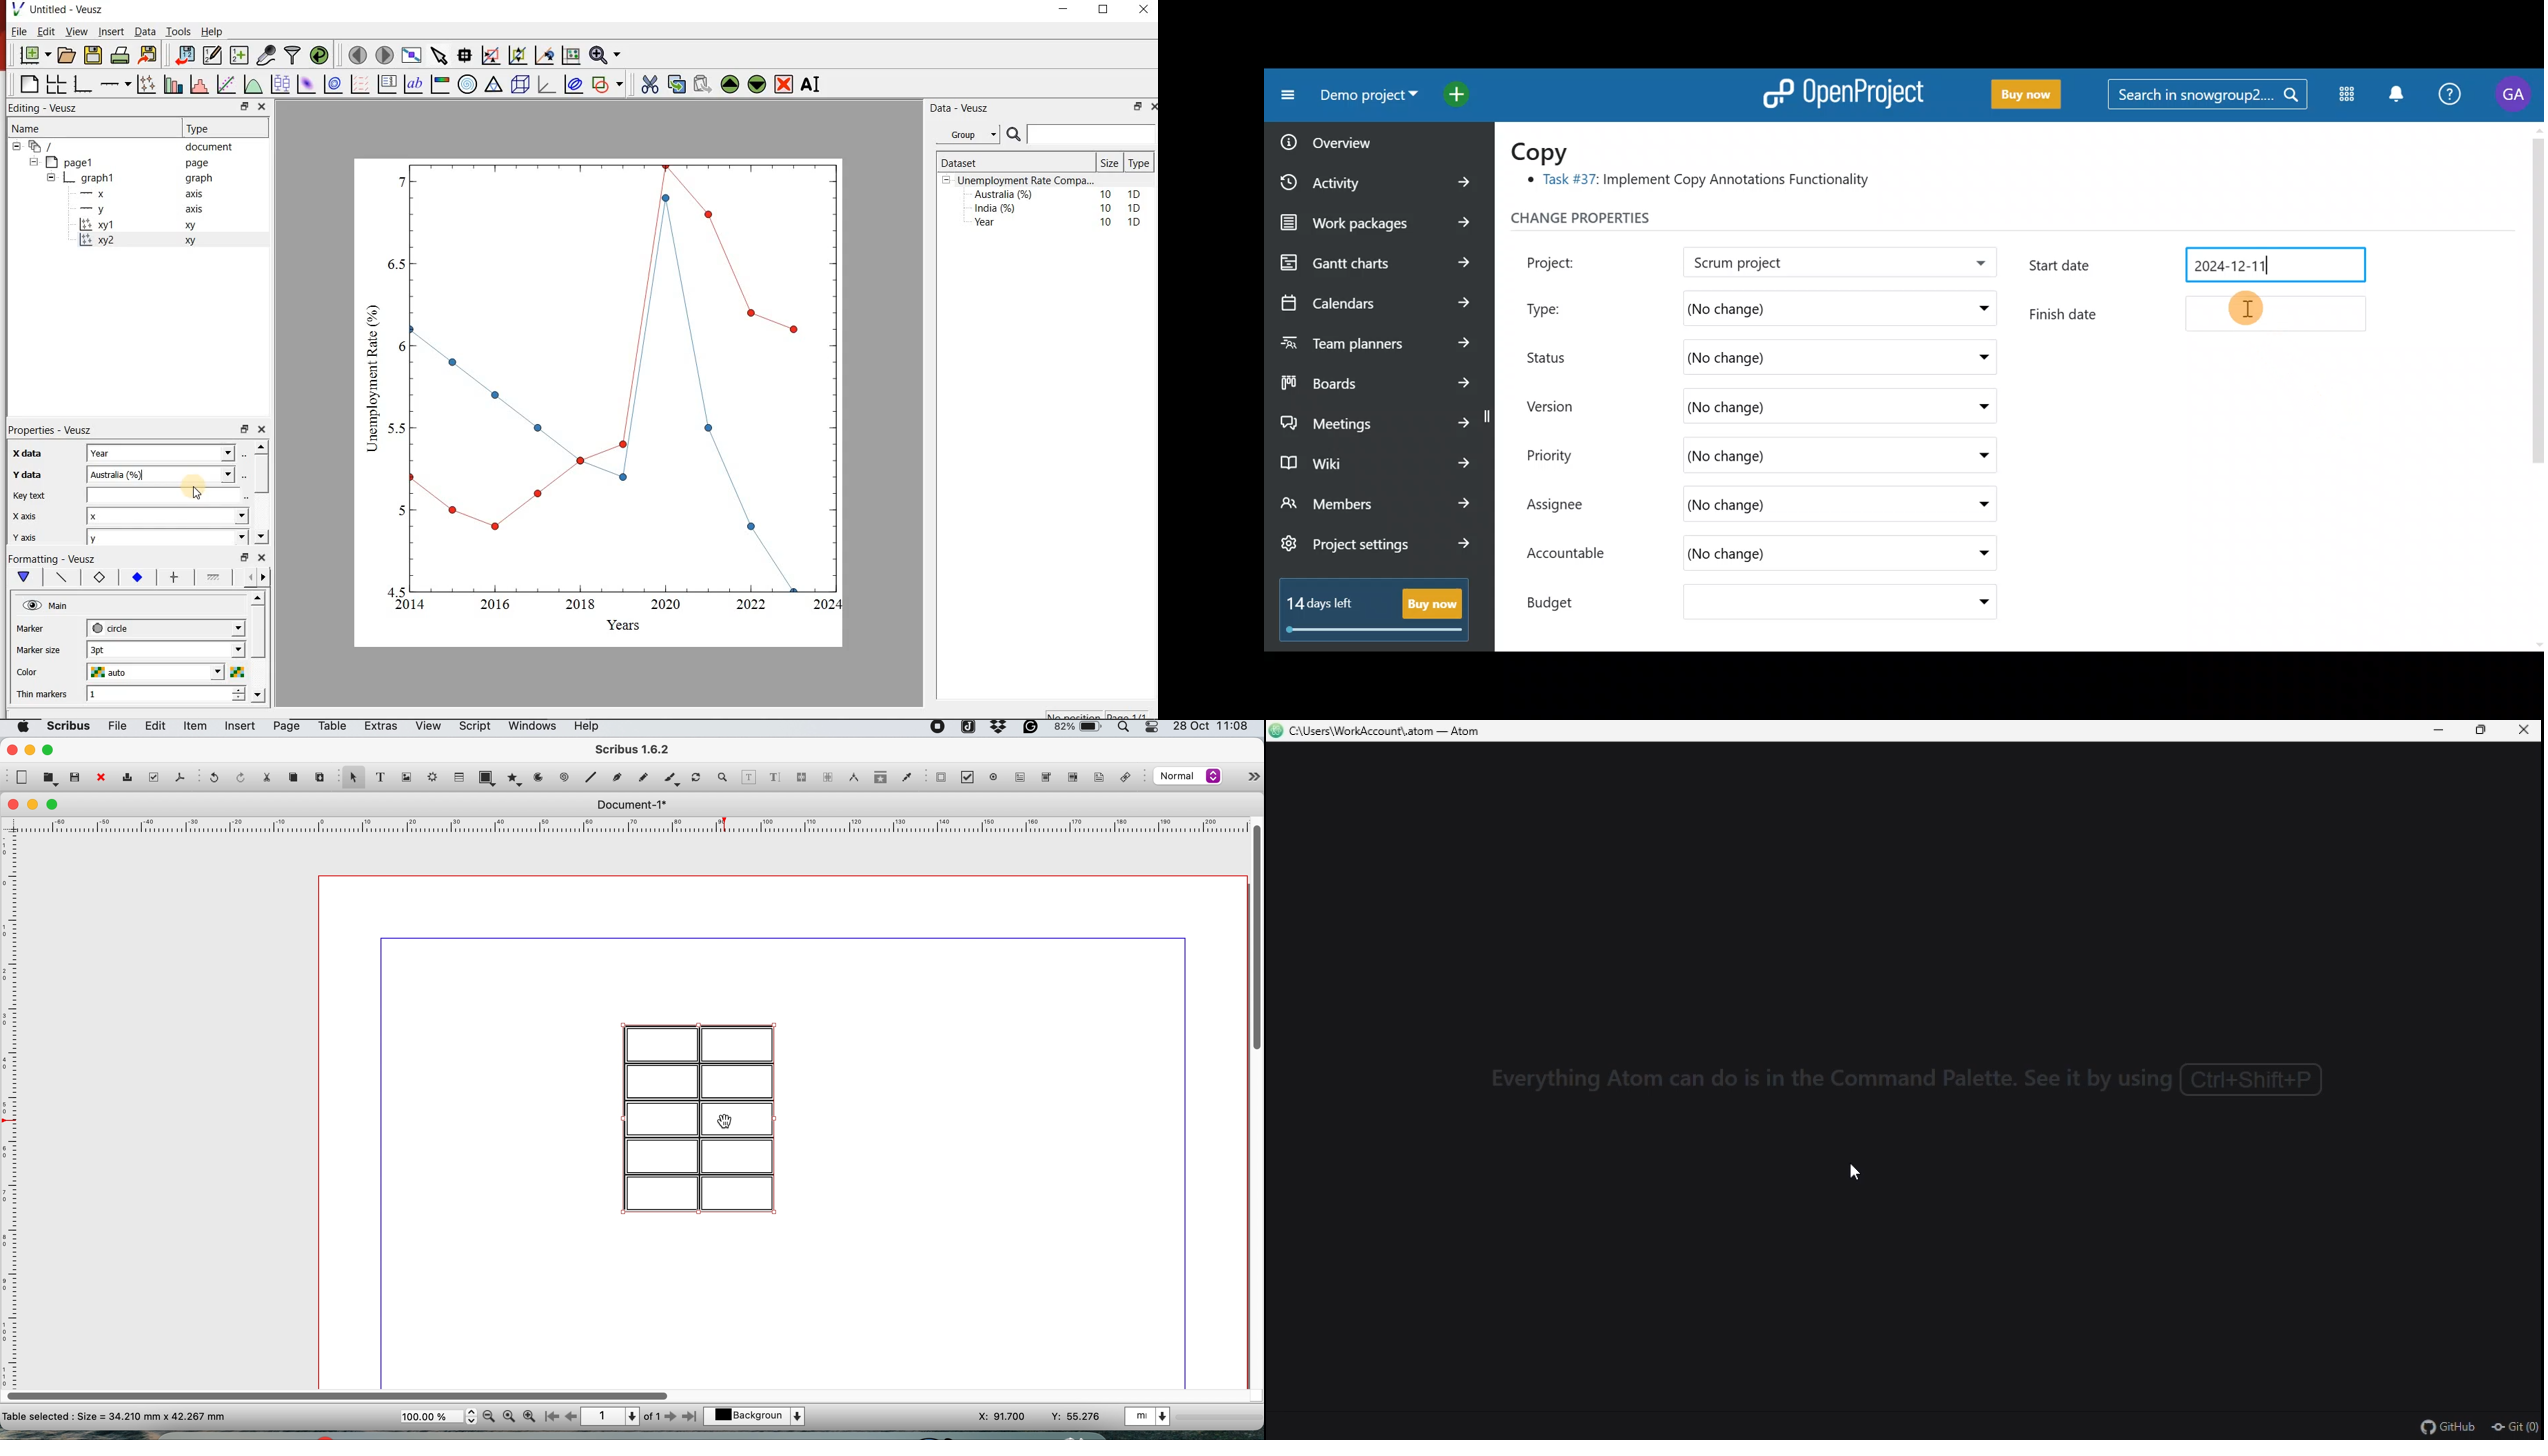  Describe the element at coordinates (1979, 357) in the screenshot. I see `Status drop down` at that location.